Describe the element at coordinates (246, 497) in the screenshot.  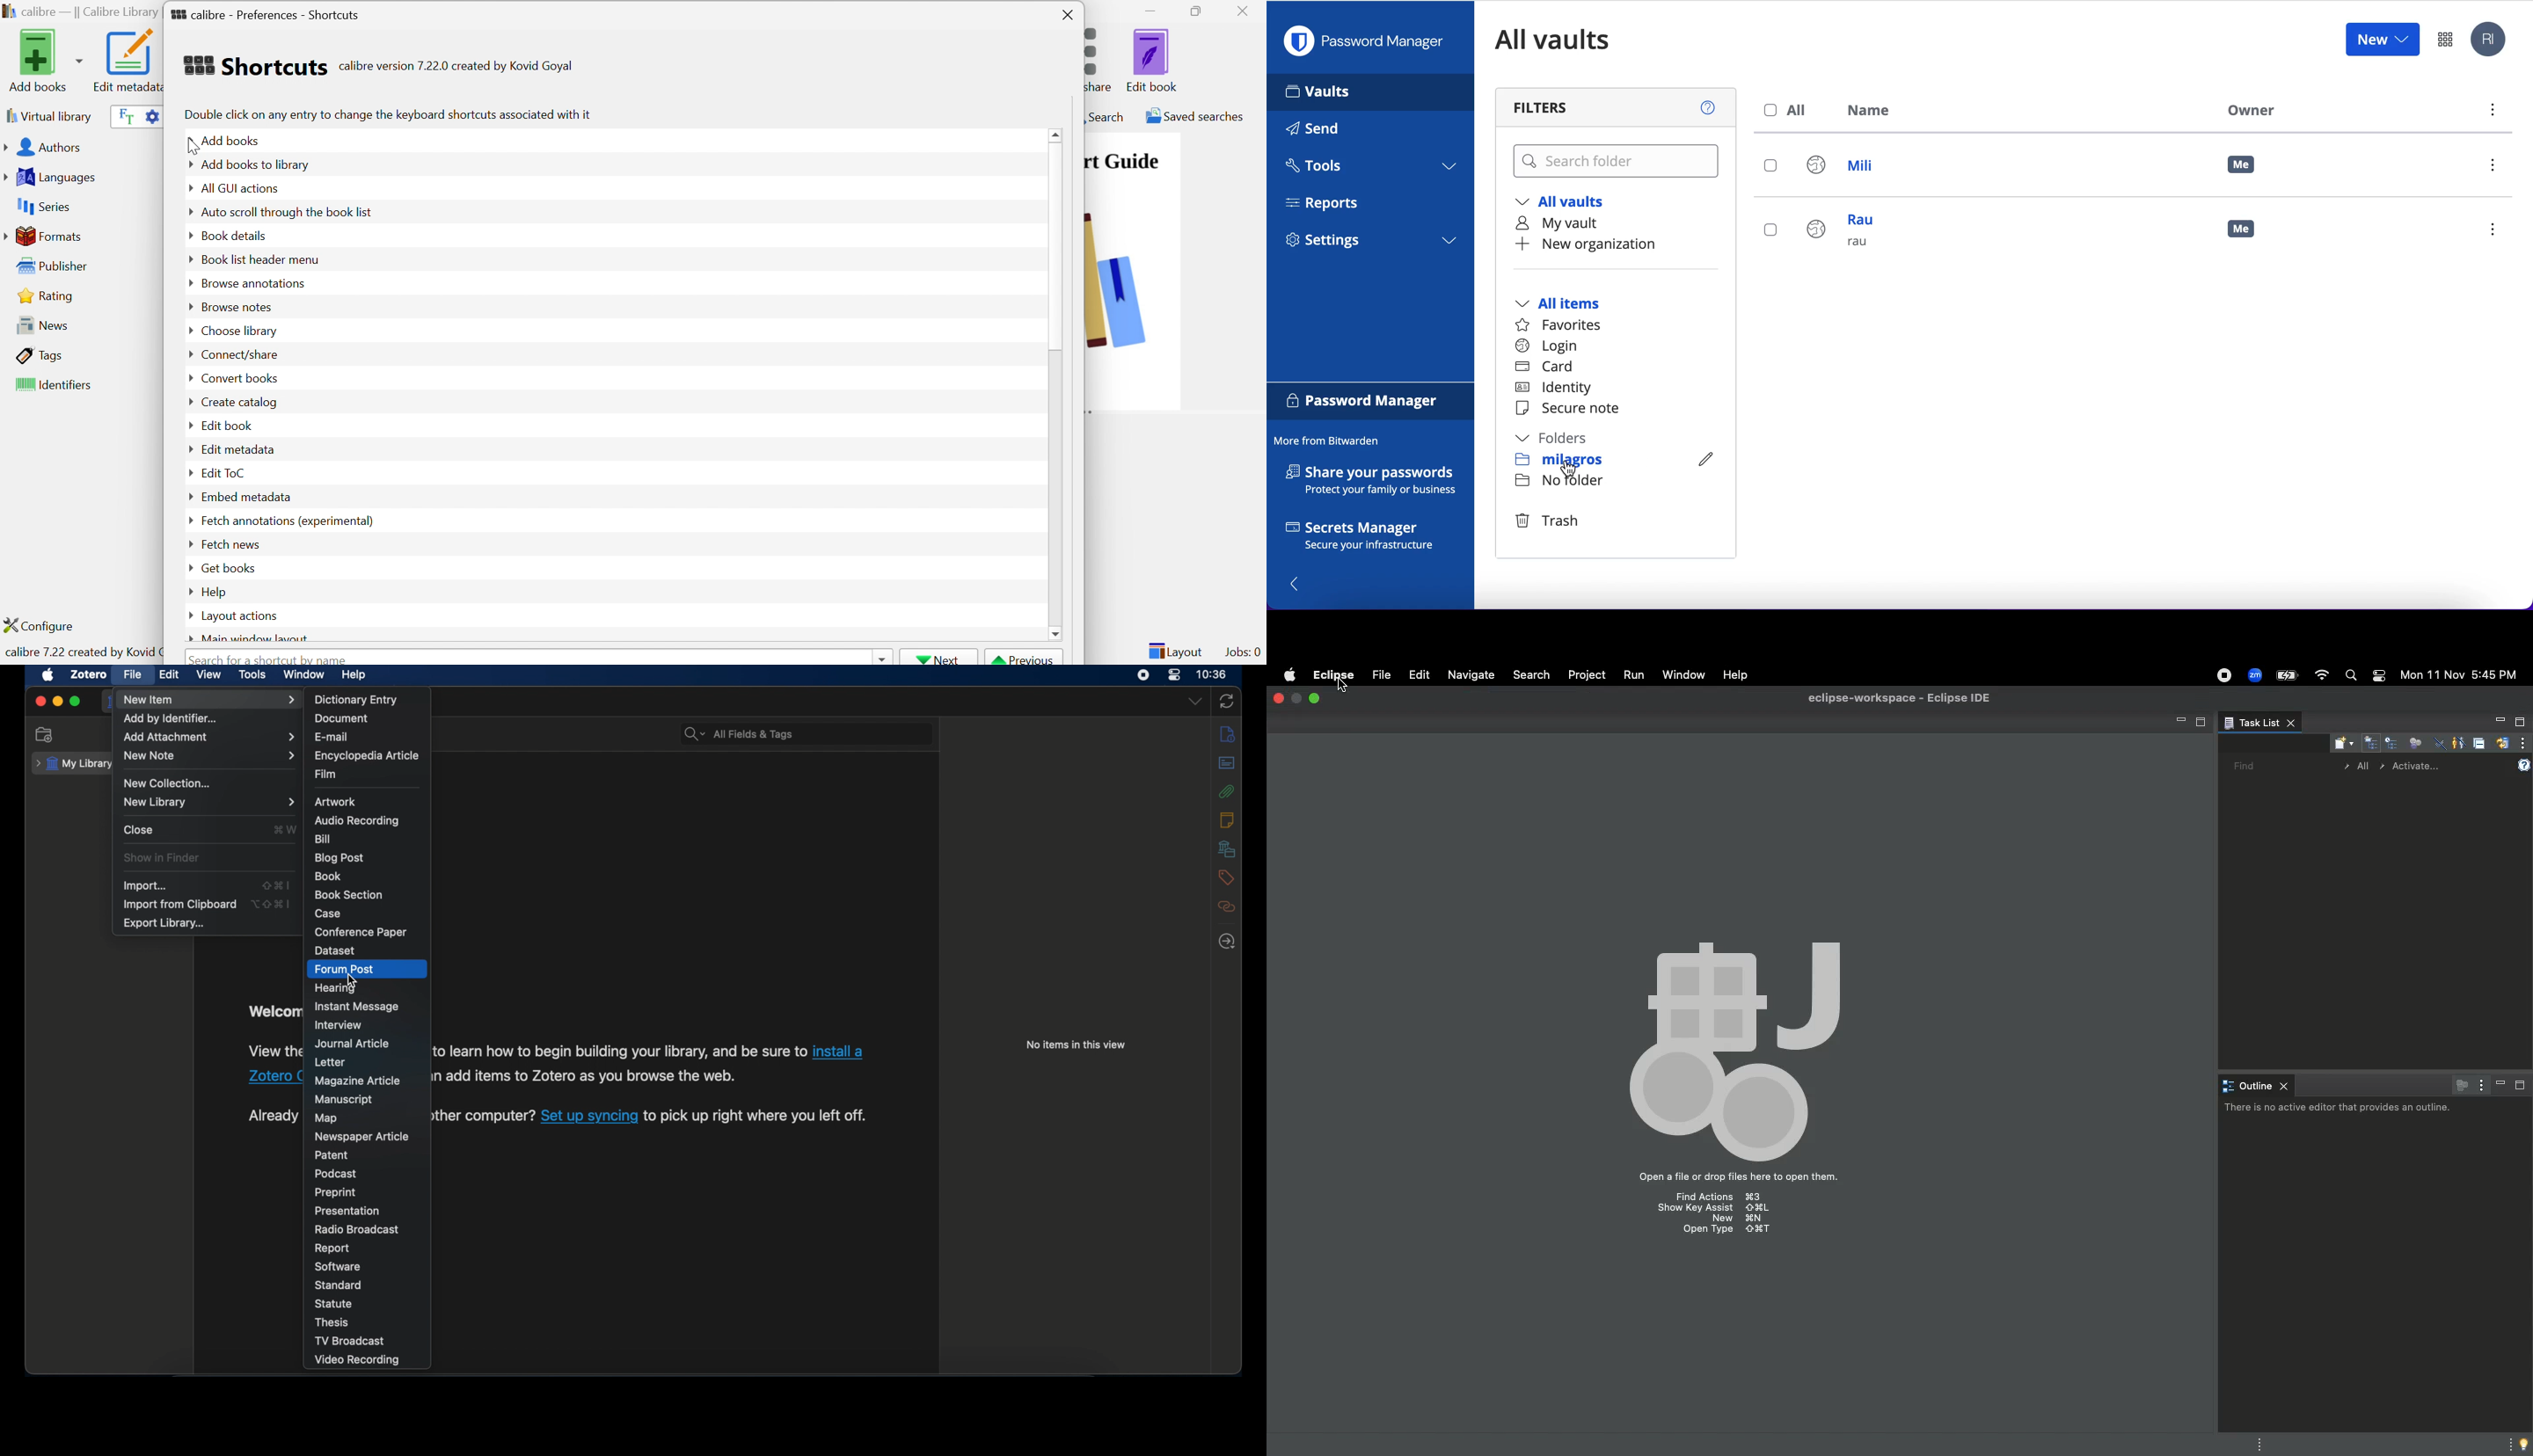
I see `Embed metadata` at that location.